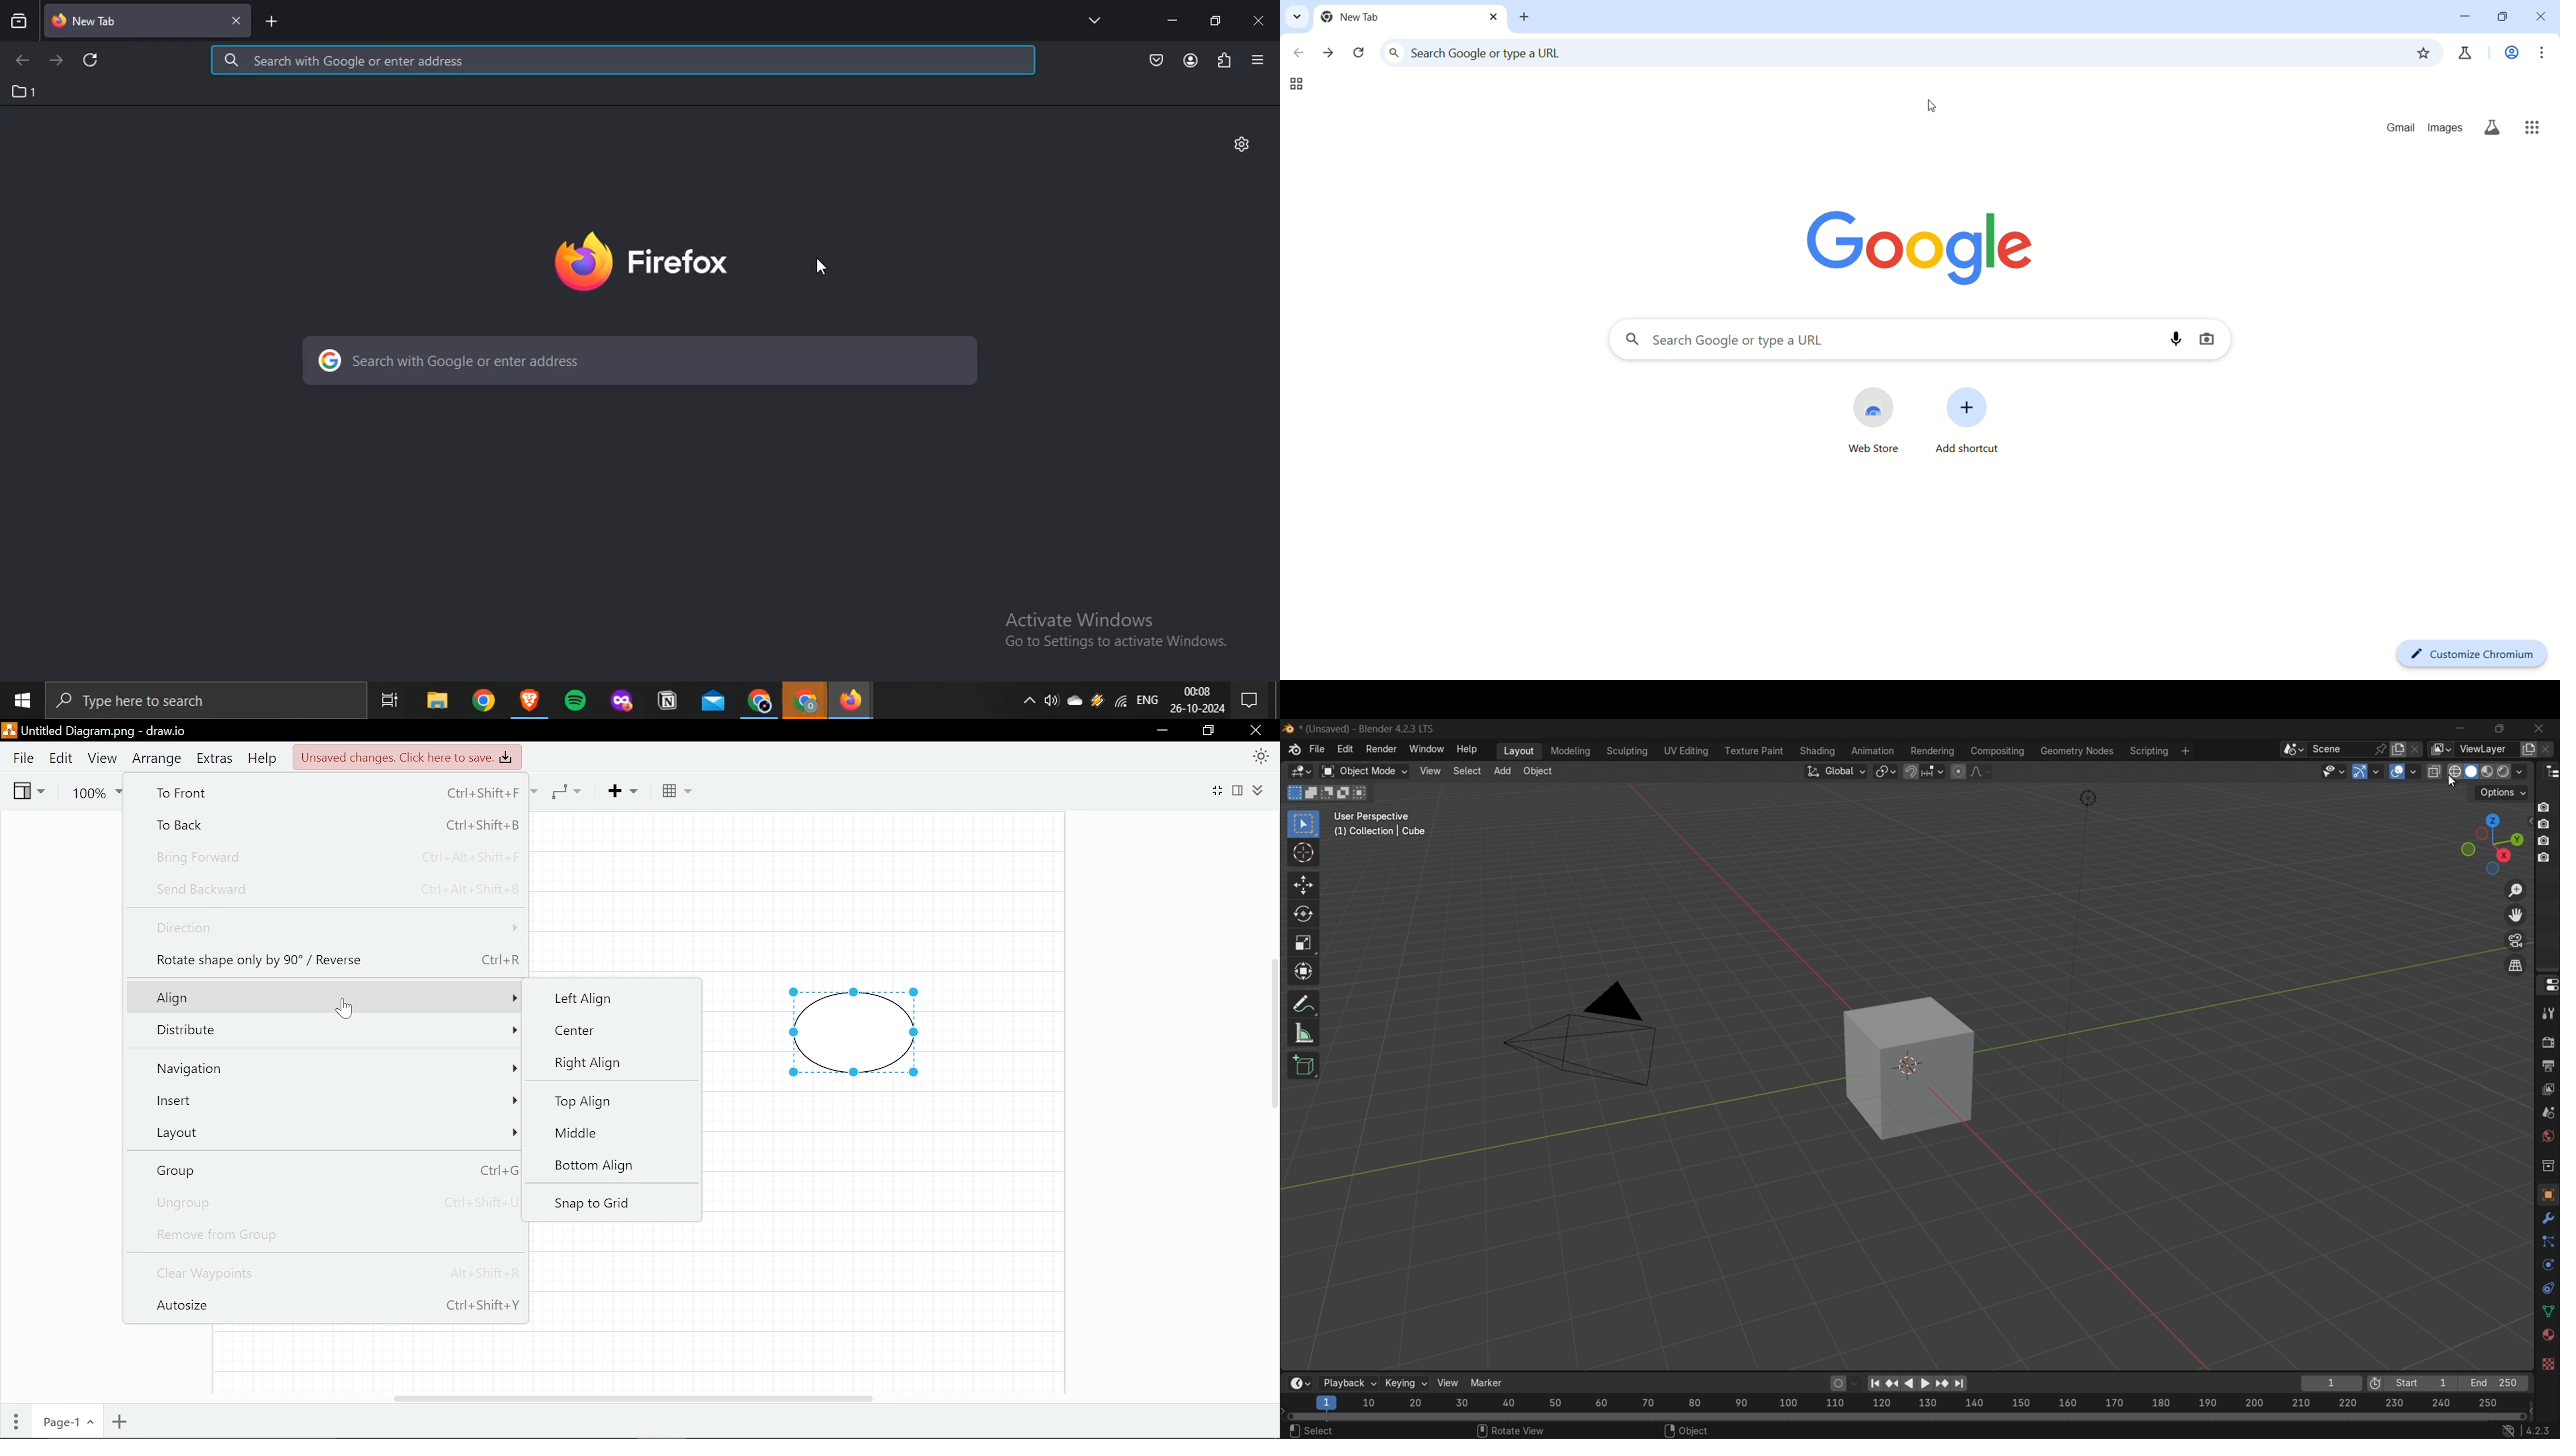  What do you see at coordinates (329, 1129) in the screenshot?
I see `Layout` at bounding box center [329, 1129].